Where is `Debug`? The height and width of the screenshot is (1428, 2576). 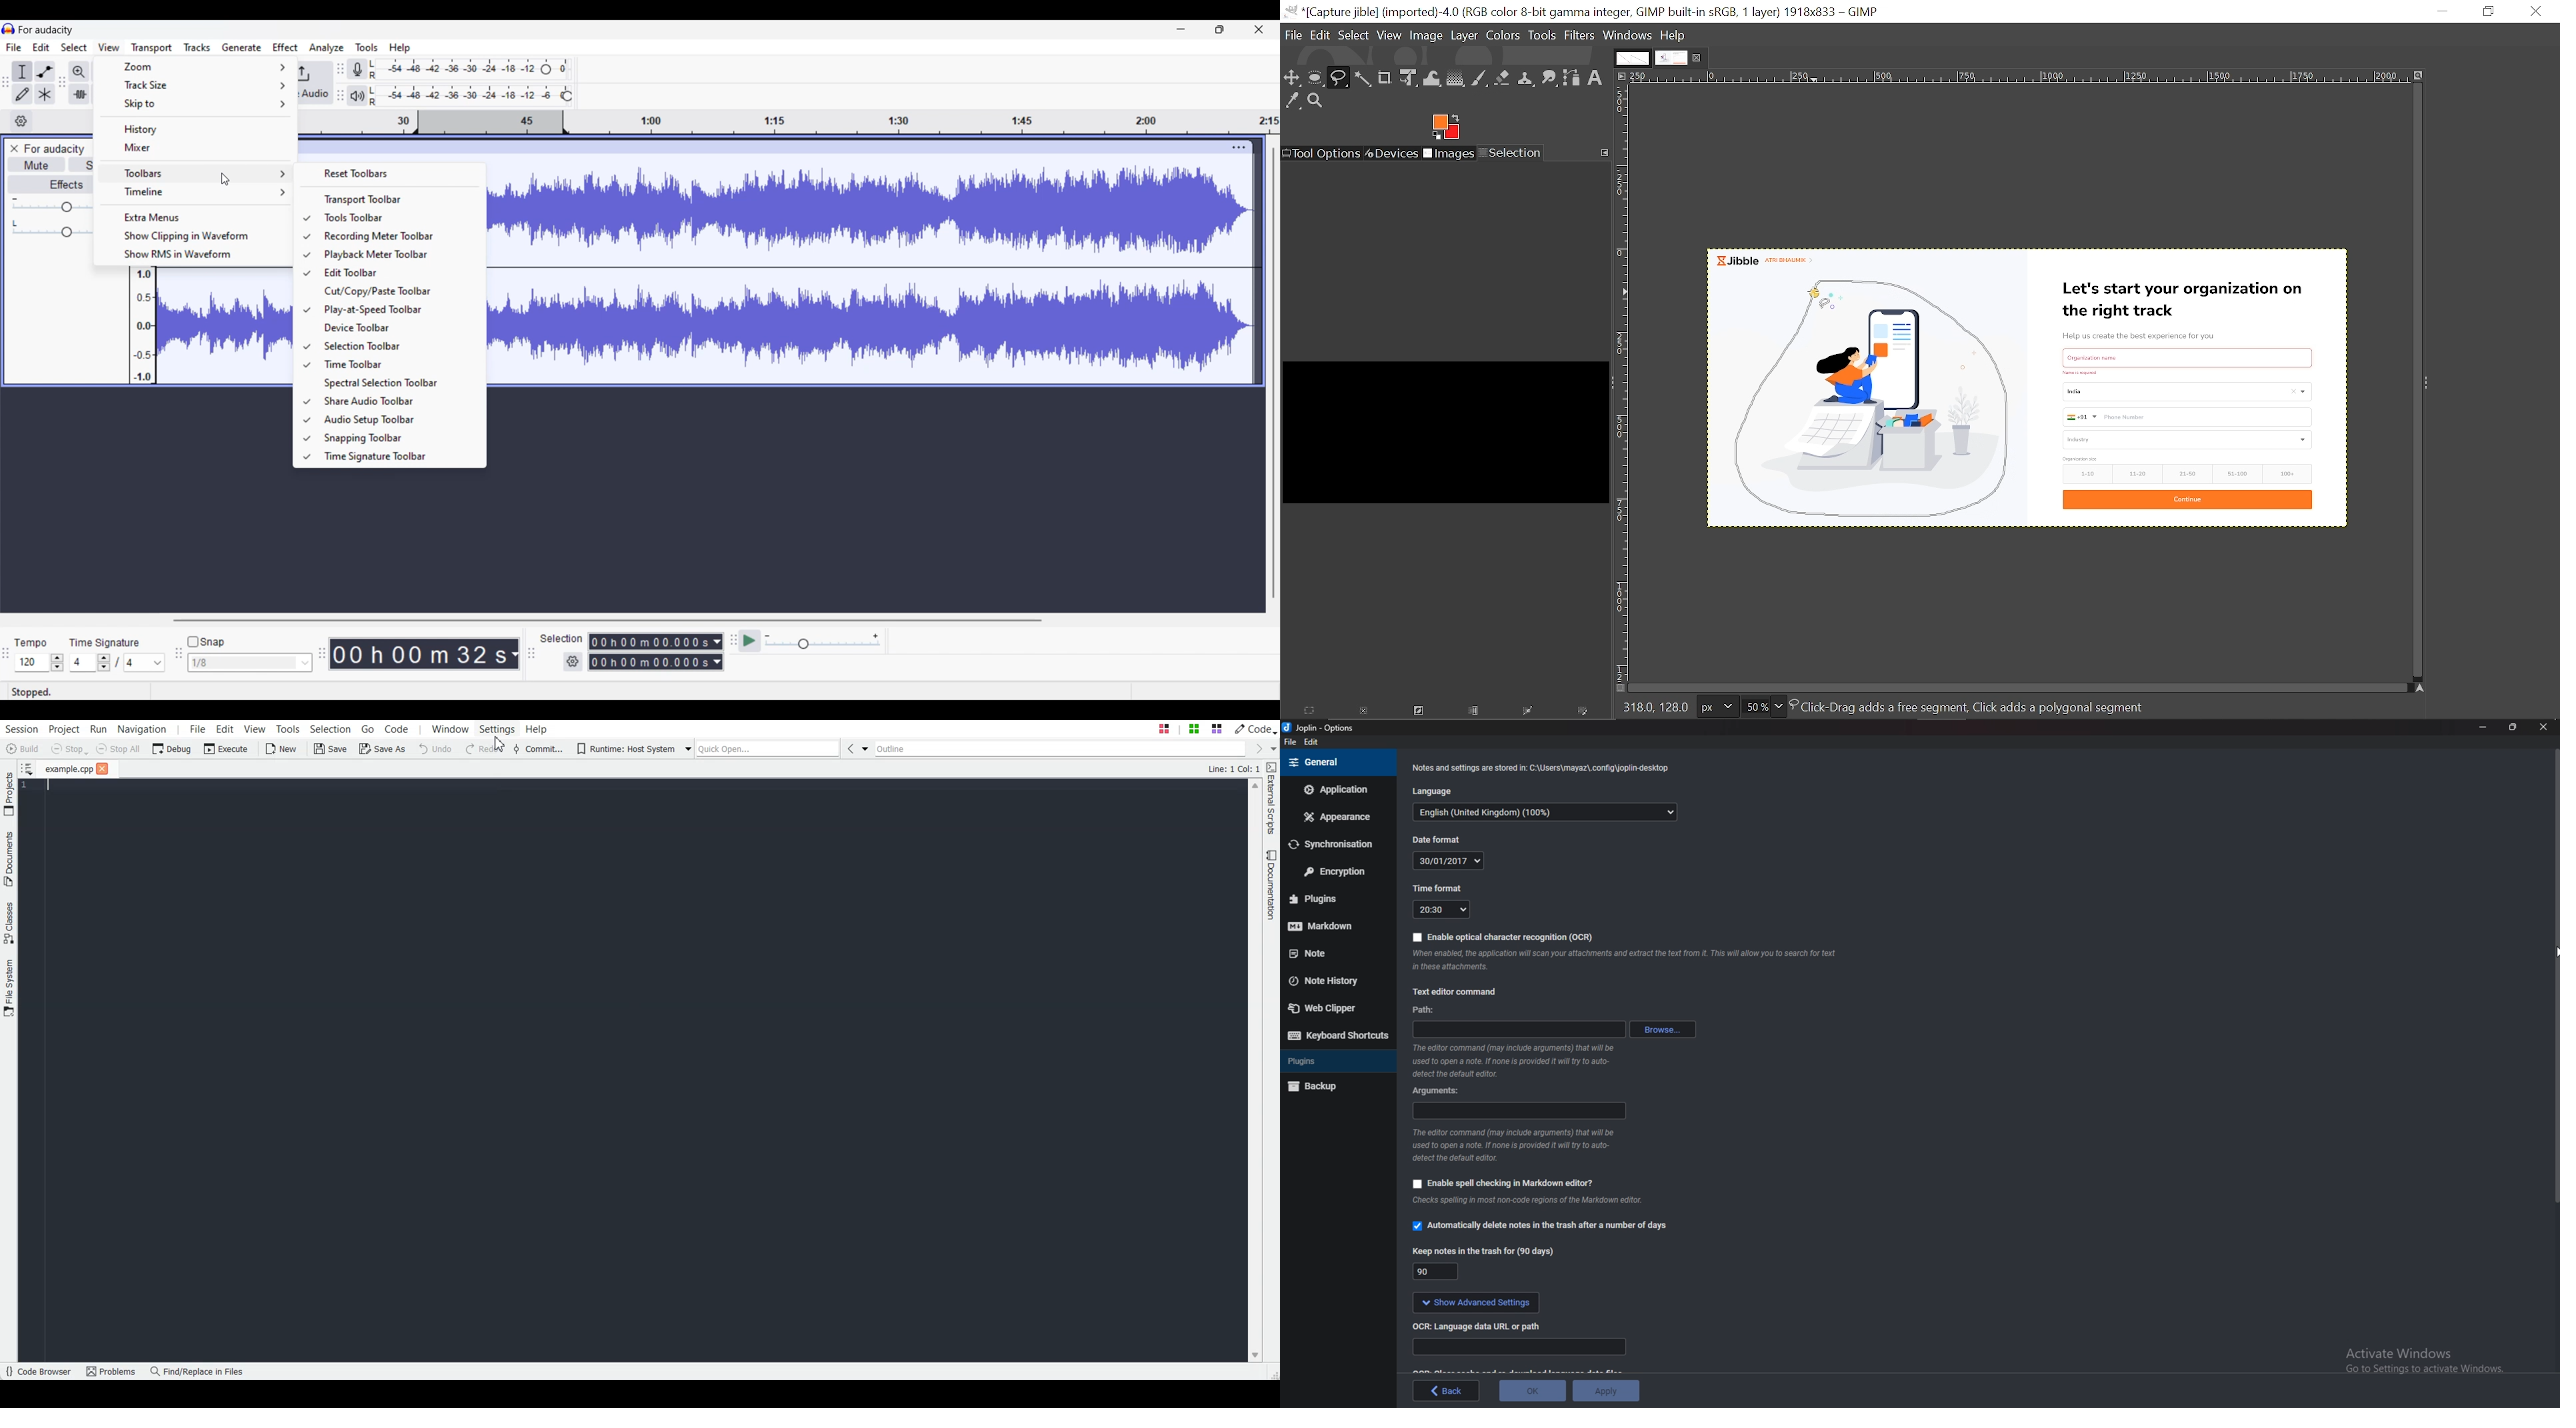 Debug is located at coordinates (171, 749).